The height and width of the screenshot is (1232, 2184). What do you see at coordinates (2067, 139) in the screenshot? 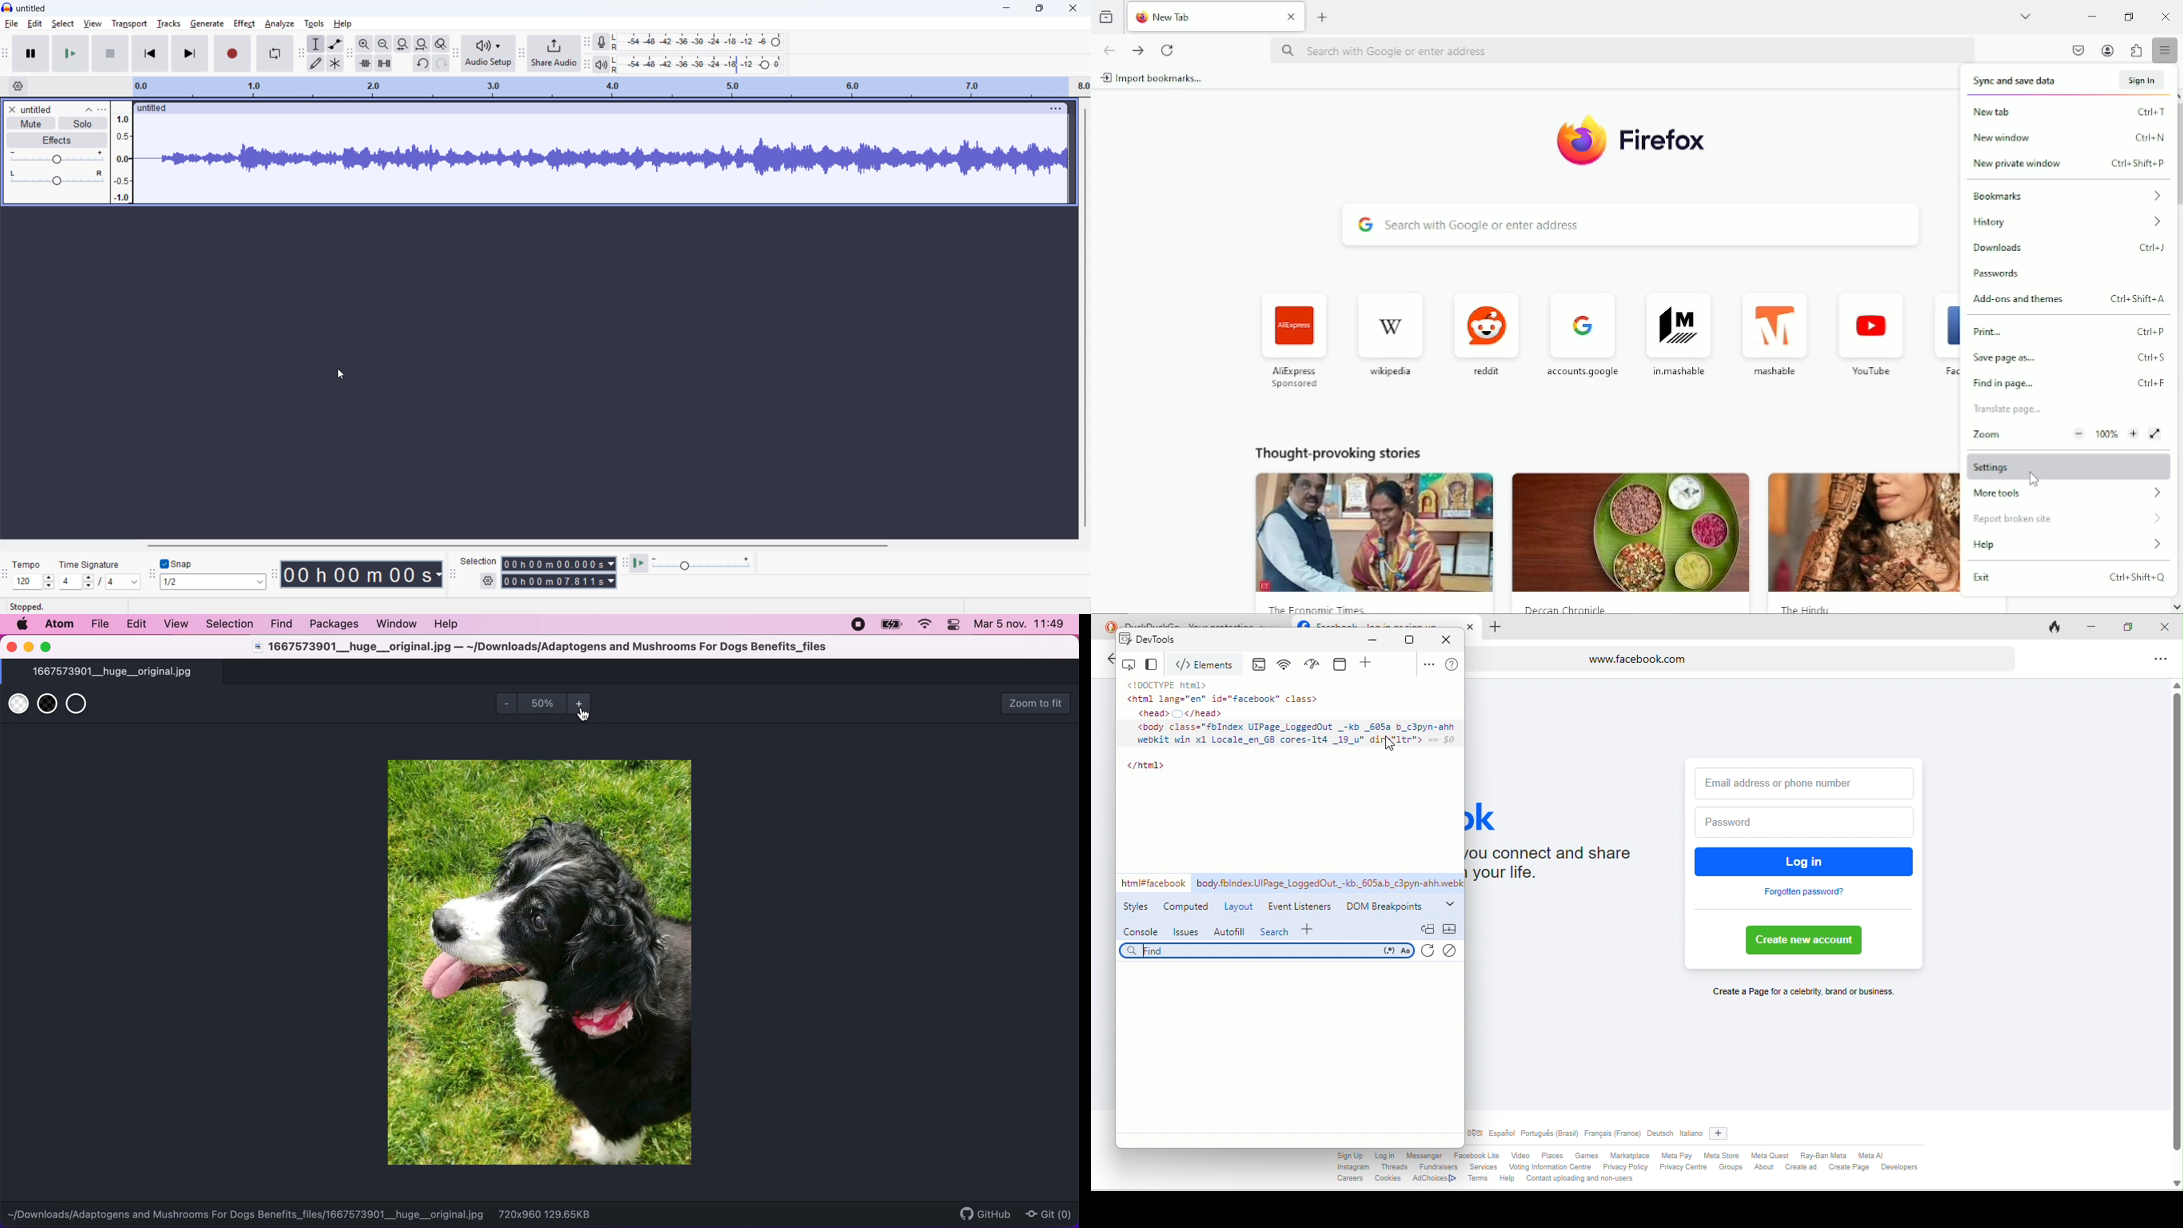
I see `new window` at bounding box center [2067, 139].